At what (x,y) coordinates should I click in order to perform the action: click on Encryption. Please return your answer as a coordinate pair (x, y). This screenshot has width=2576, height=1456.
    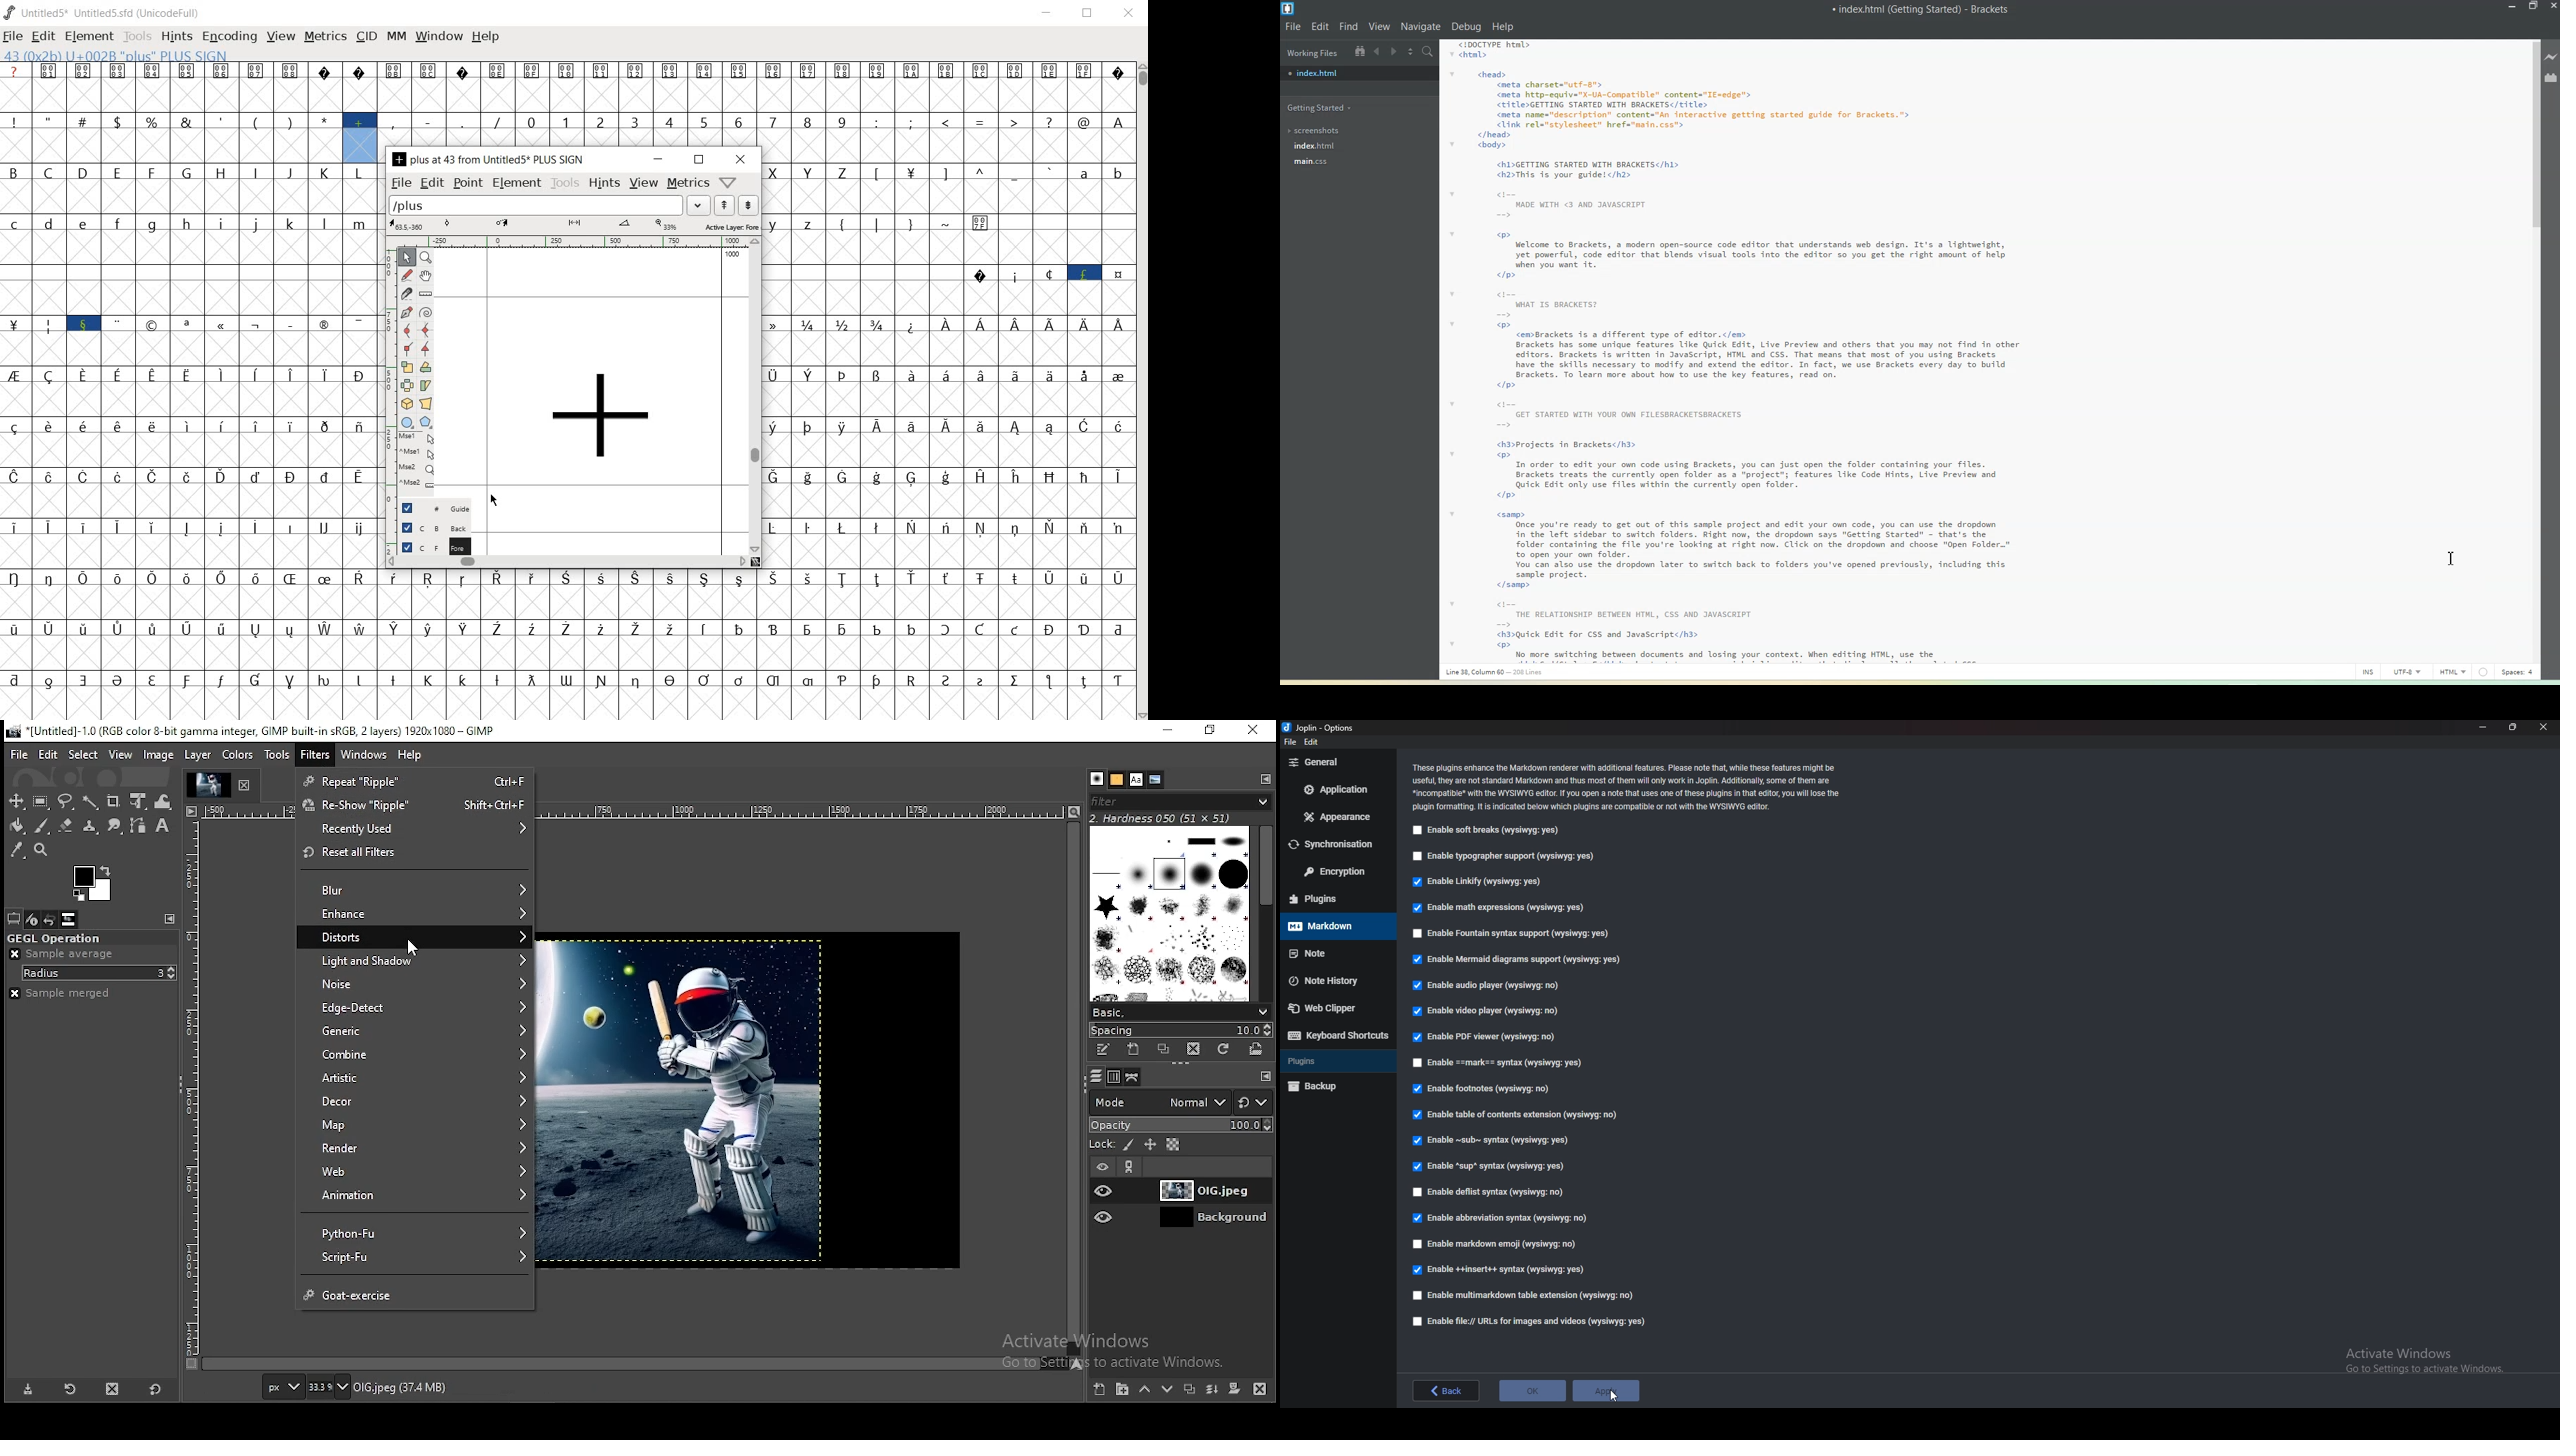
    Looking at the image, I should click on (1339, 872).